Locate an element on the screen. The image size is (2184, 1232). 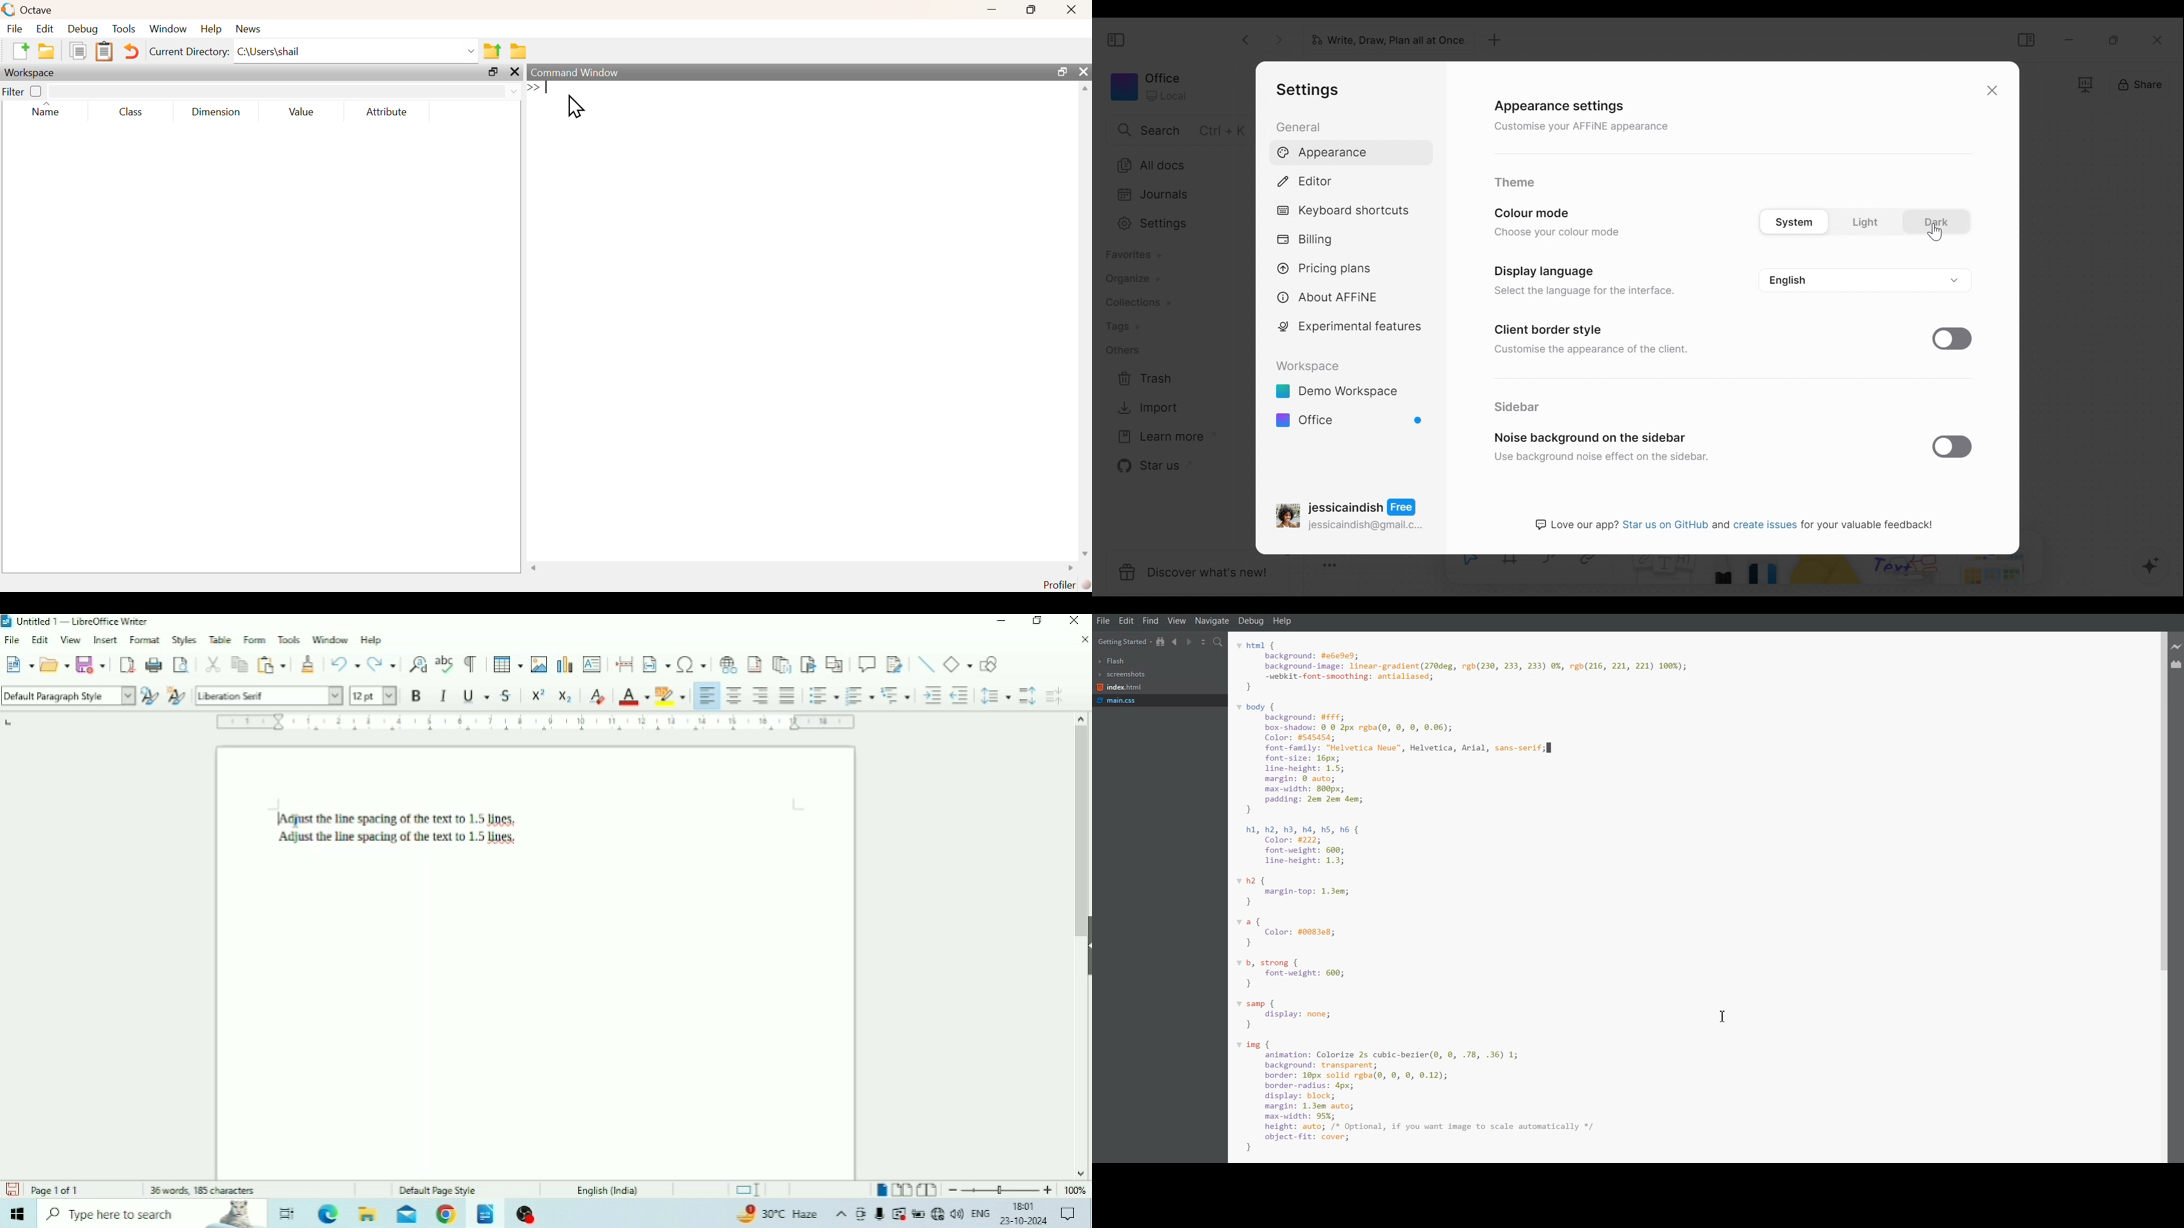
Find is located at coordinates (1151, 621).